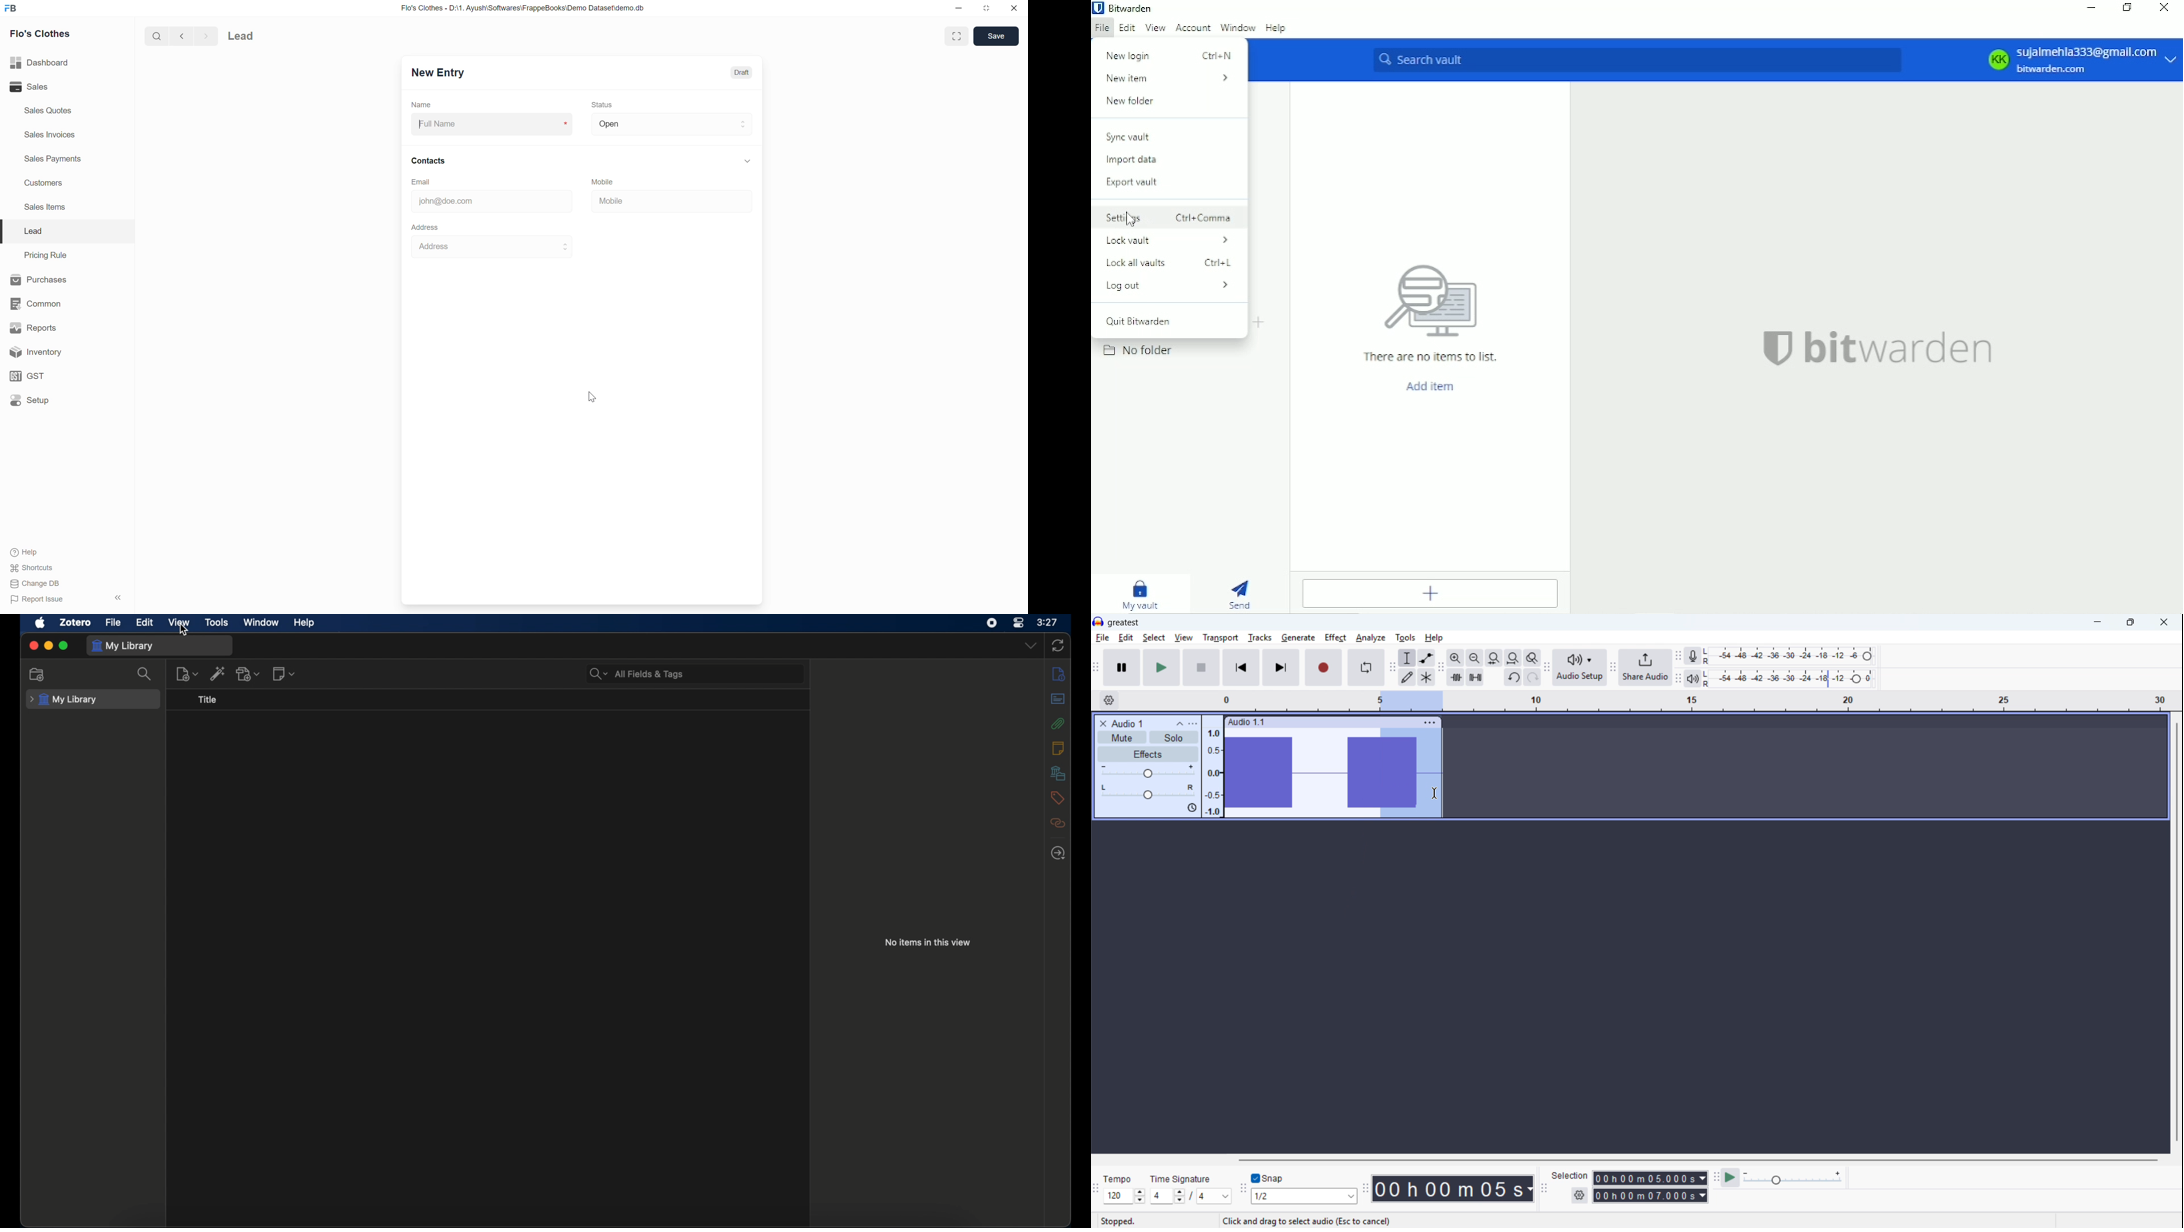 Image resolution: width=2184 pixels, height=1232 pixels. What do you see at coordinates (489, 248) in the screenshot?
I see `Address ` at bounding box center [489, 248].